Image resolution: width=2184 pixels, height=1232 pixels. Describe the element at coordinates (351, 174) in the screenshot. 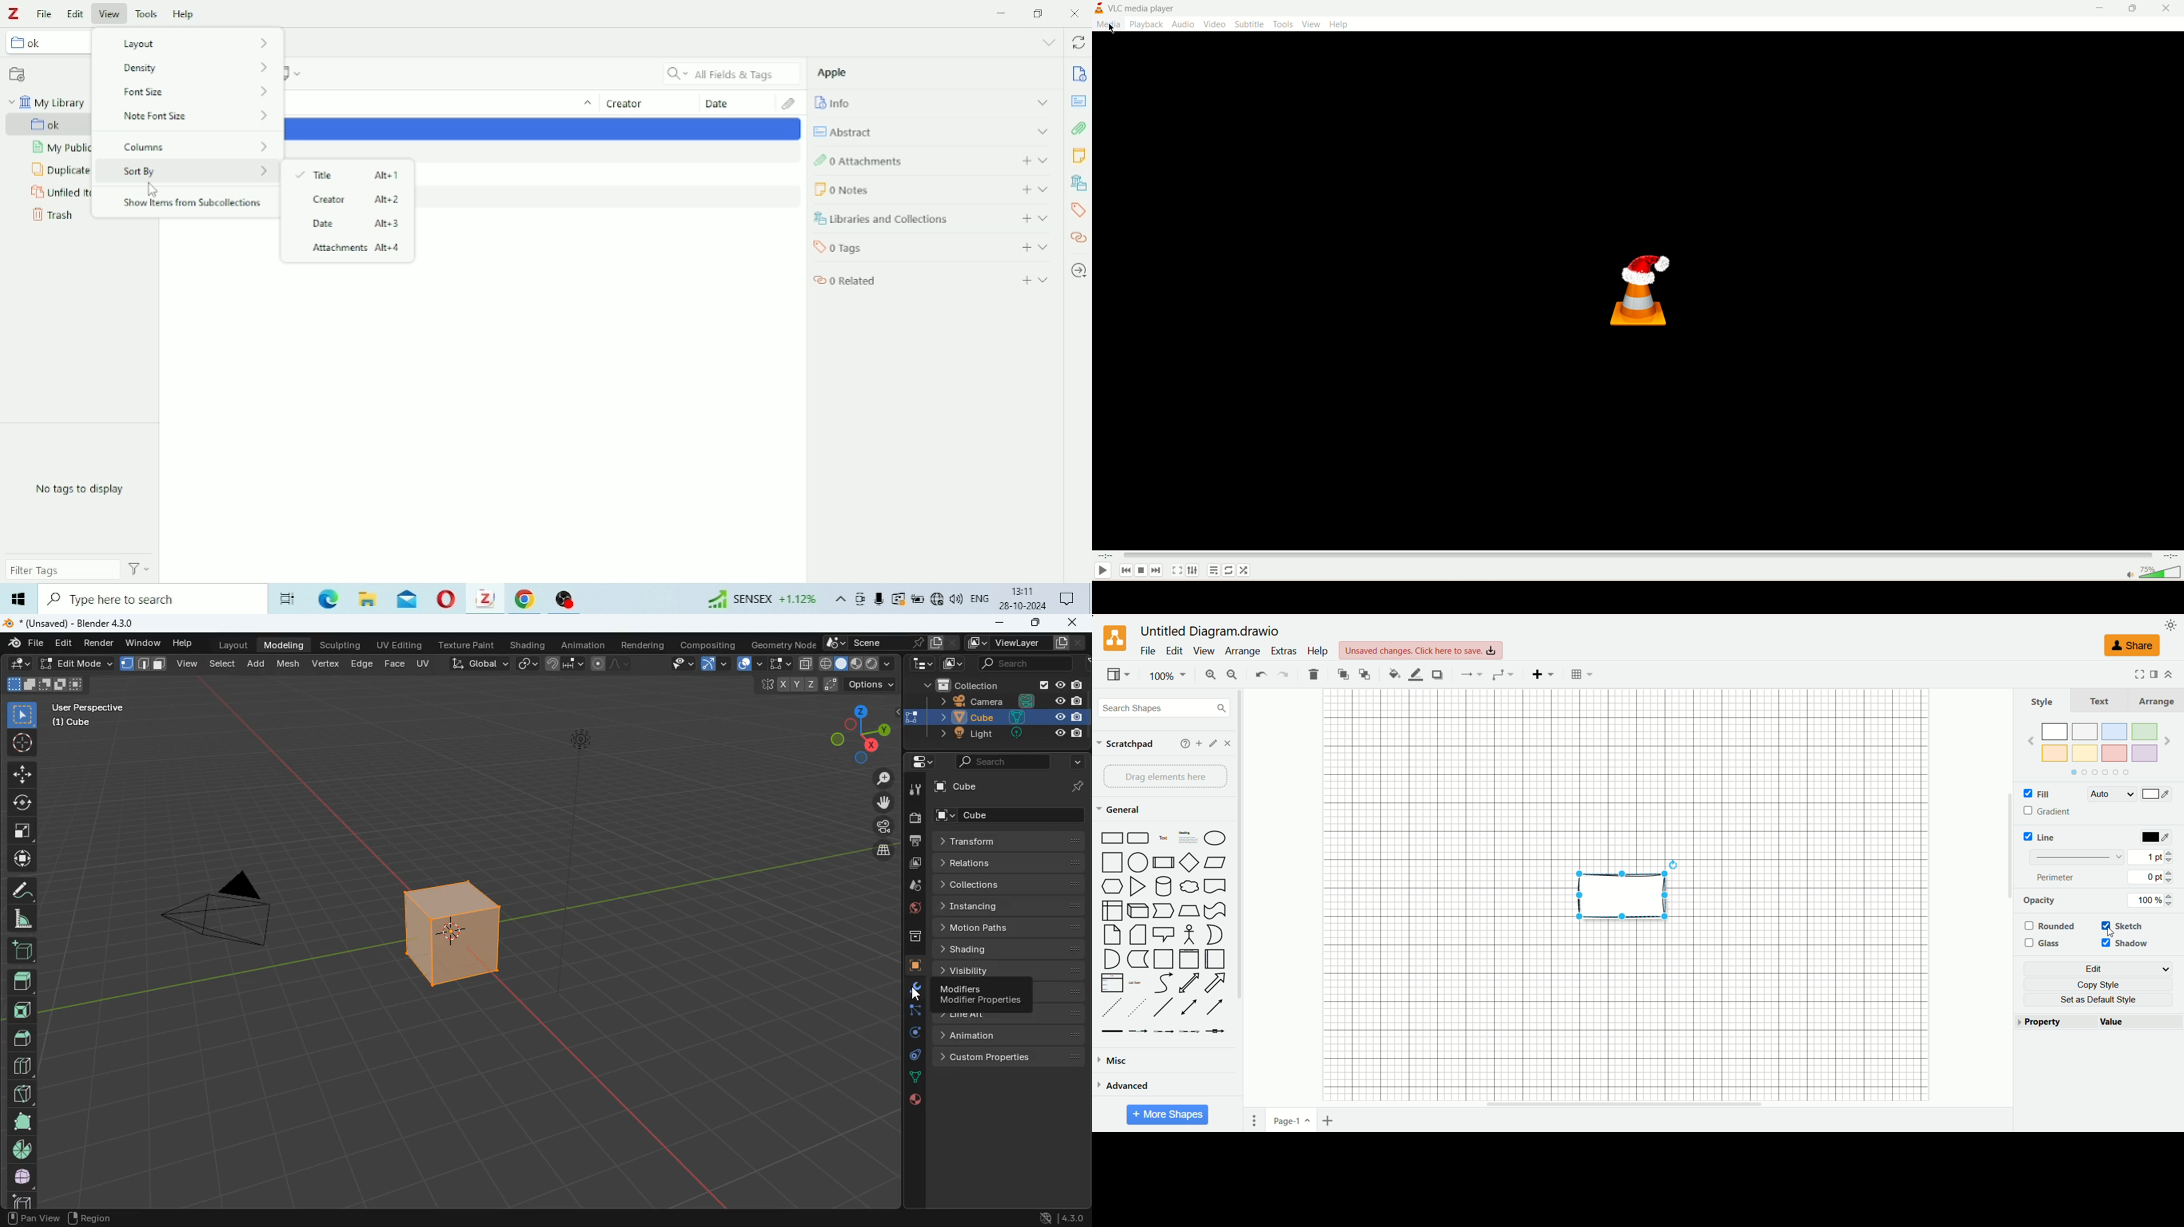

I see `Title Alt + 1` at that location.